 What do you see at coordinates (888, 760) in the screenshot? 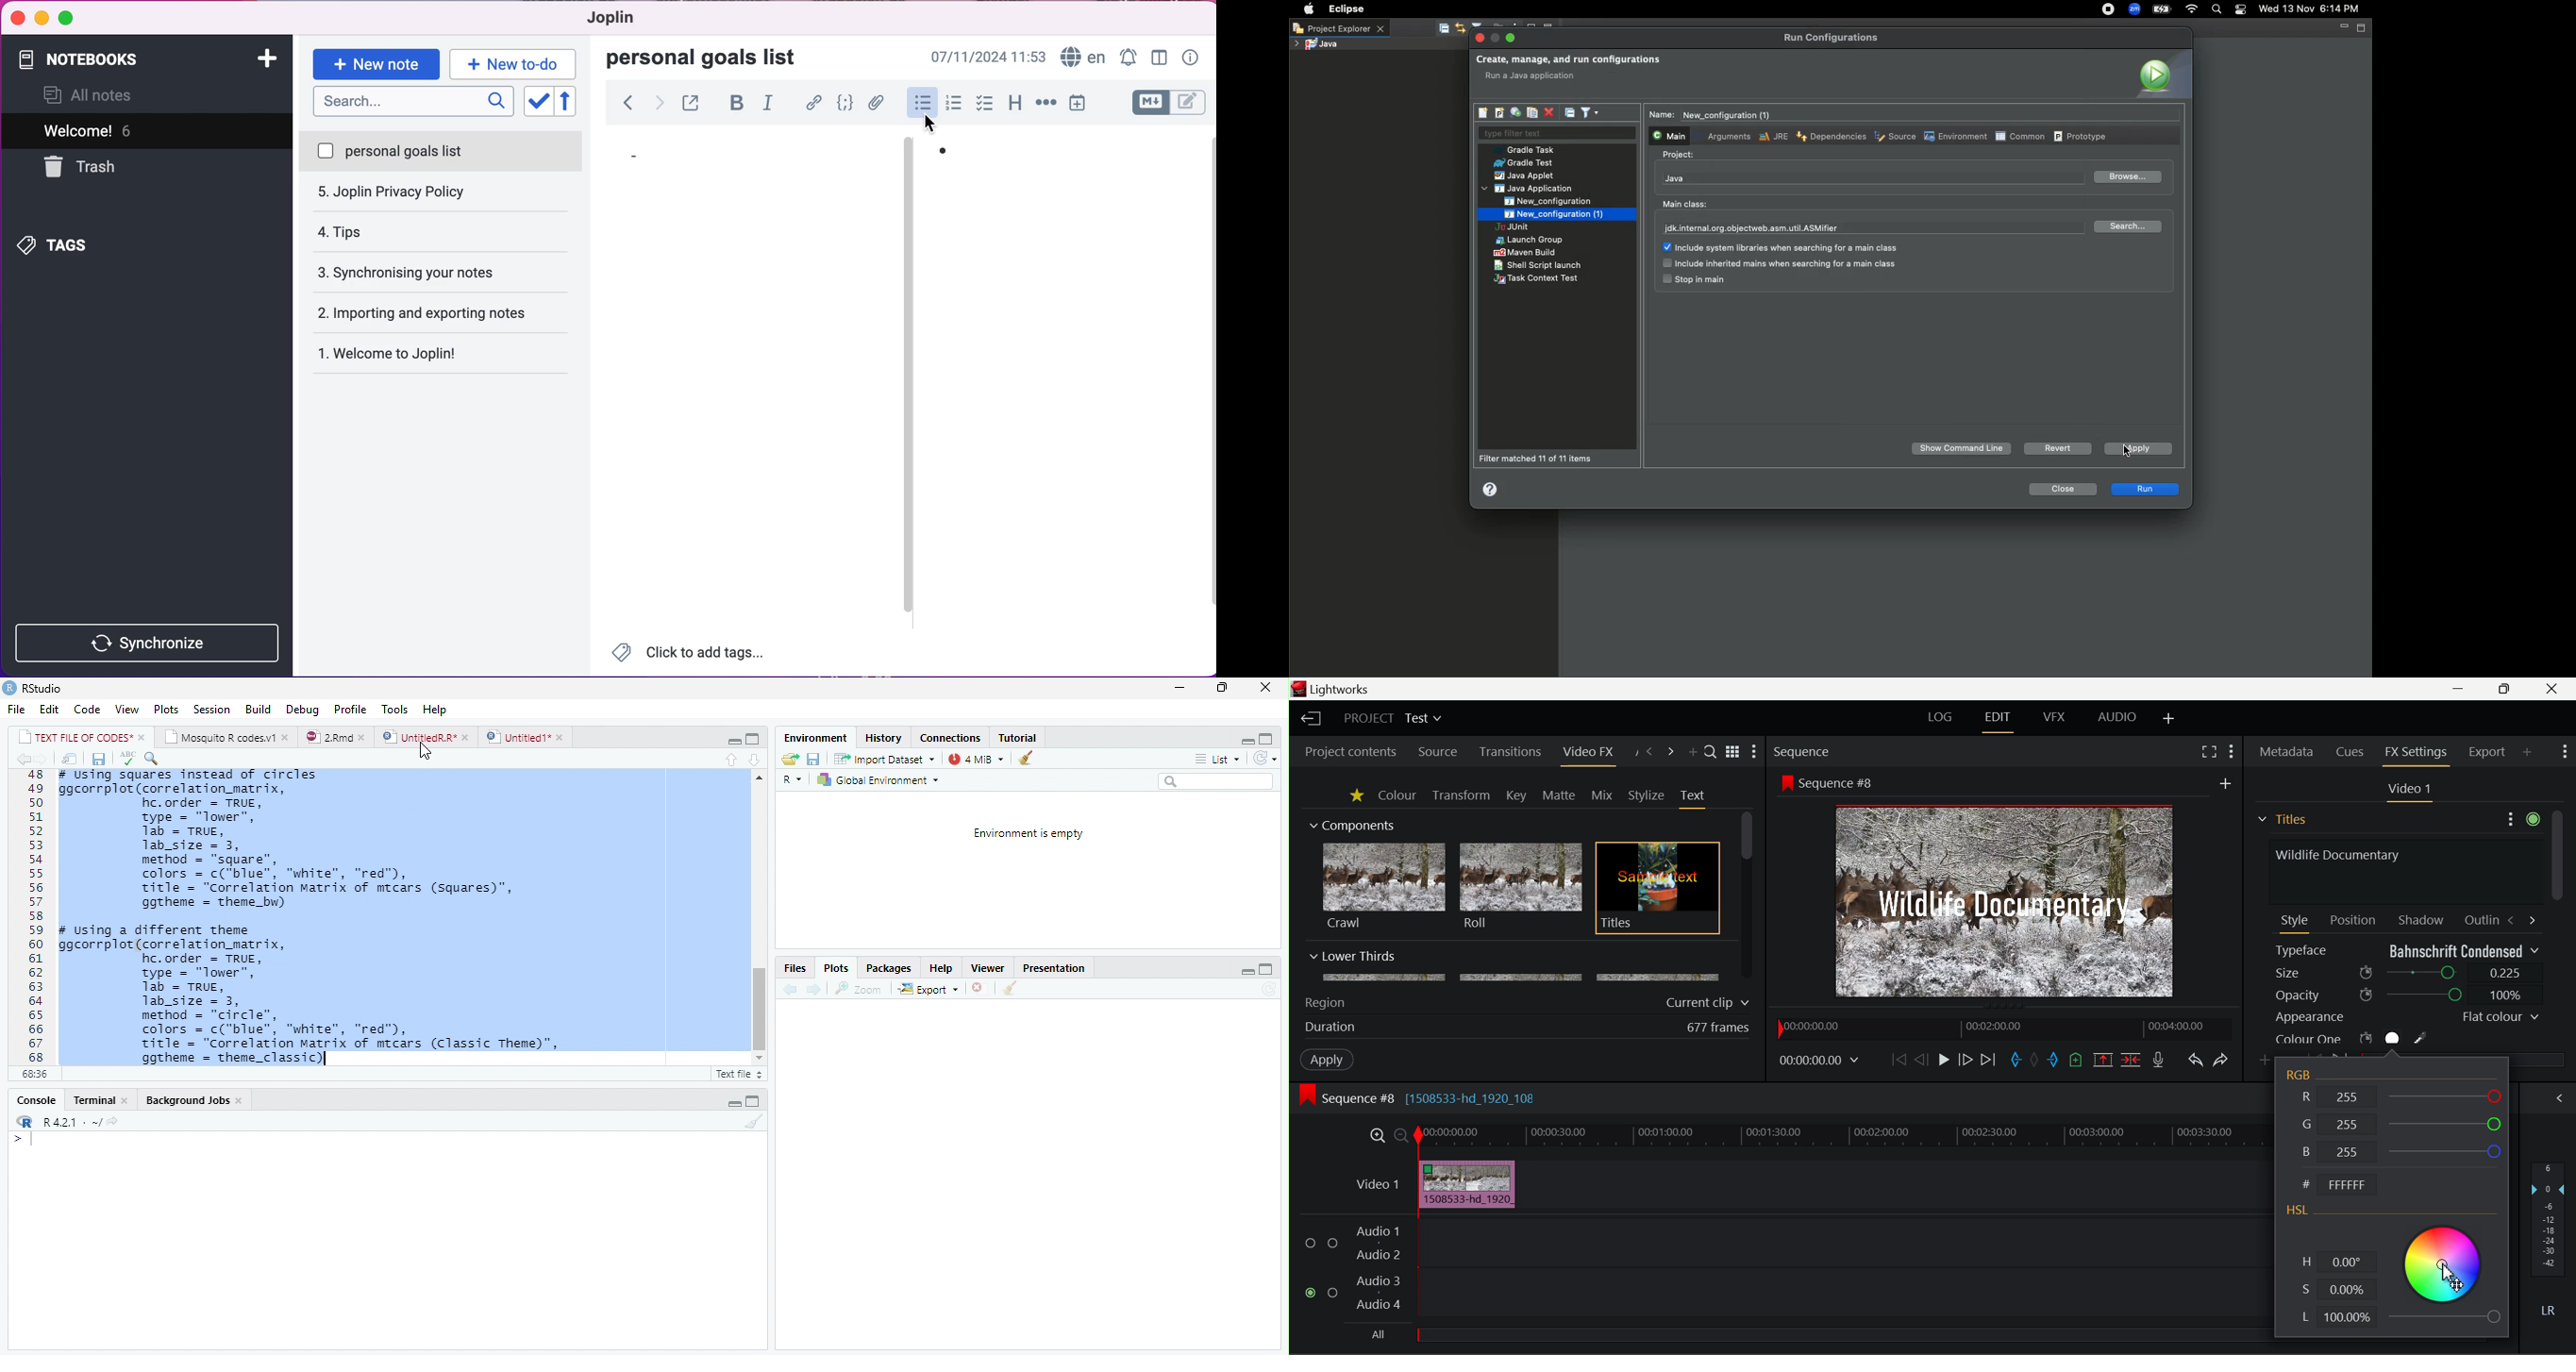
I see `imoort Dataset ~` at bounding box center [888, 760].